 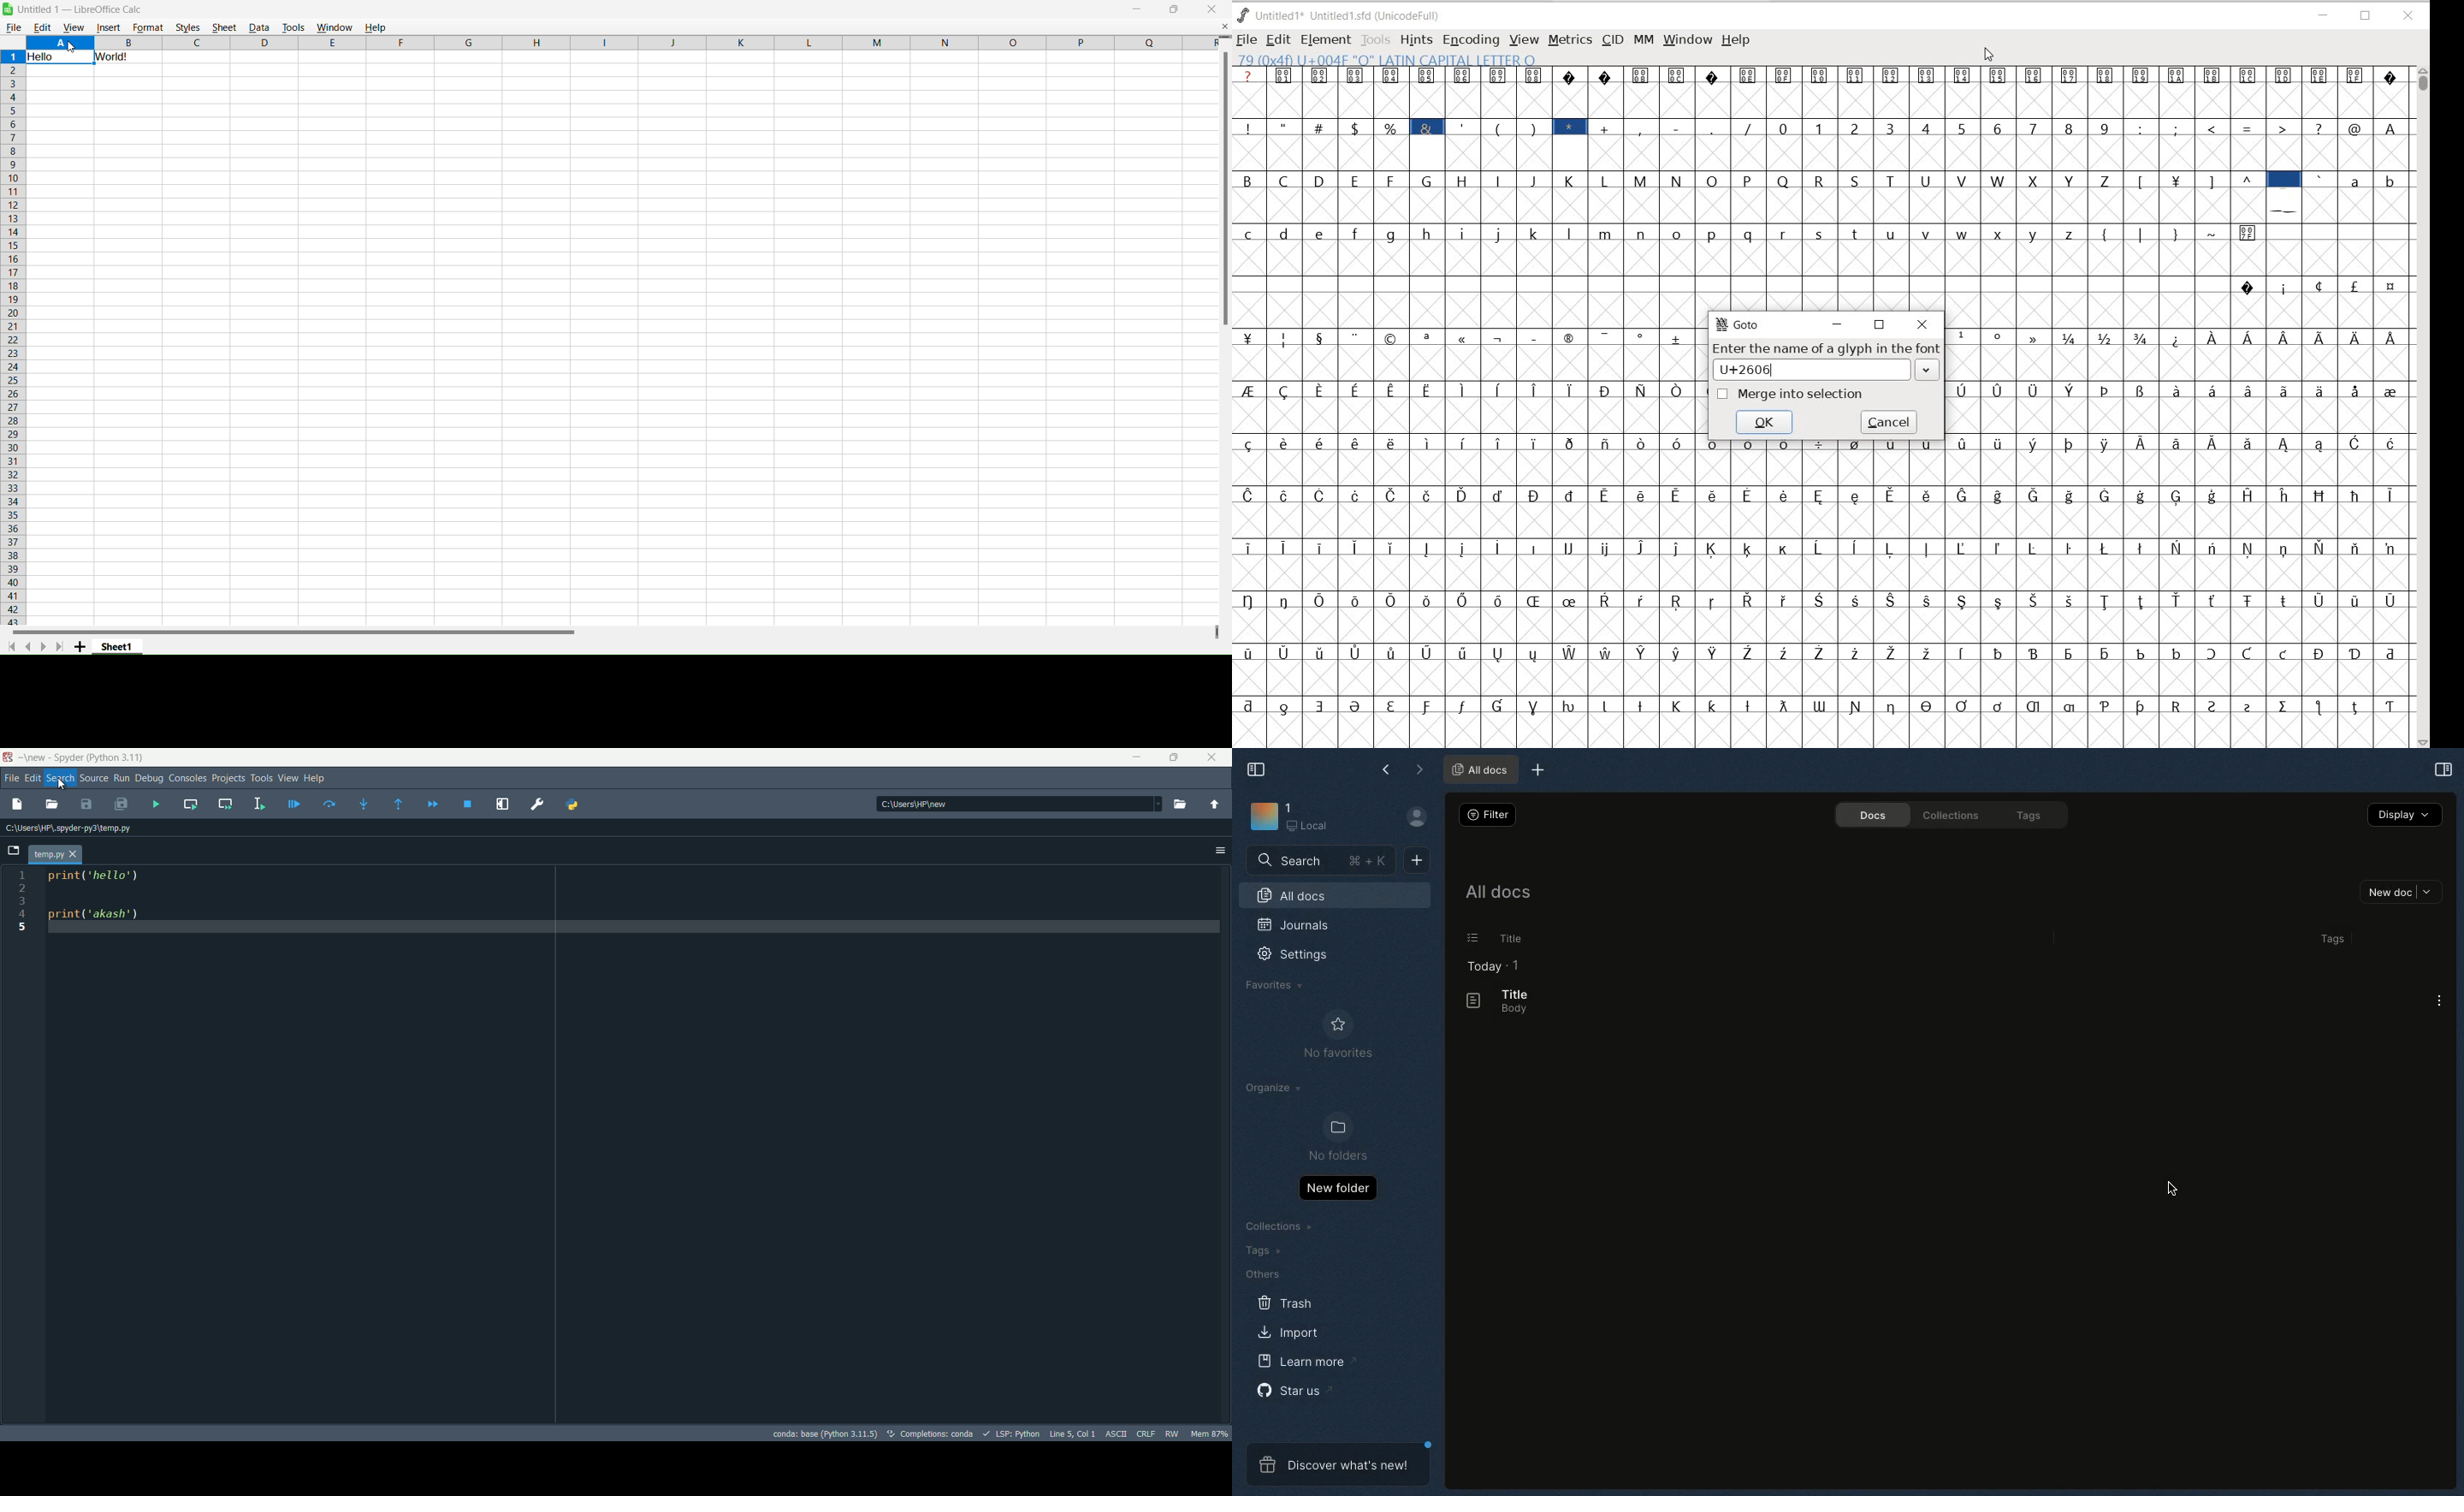 What do you see at coordinates (315, 778) in the screenshot?
I see `help menu` at bounding box center [315, 778].